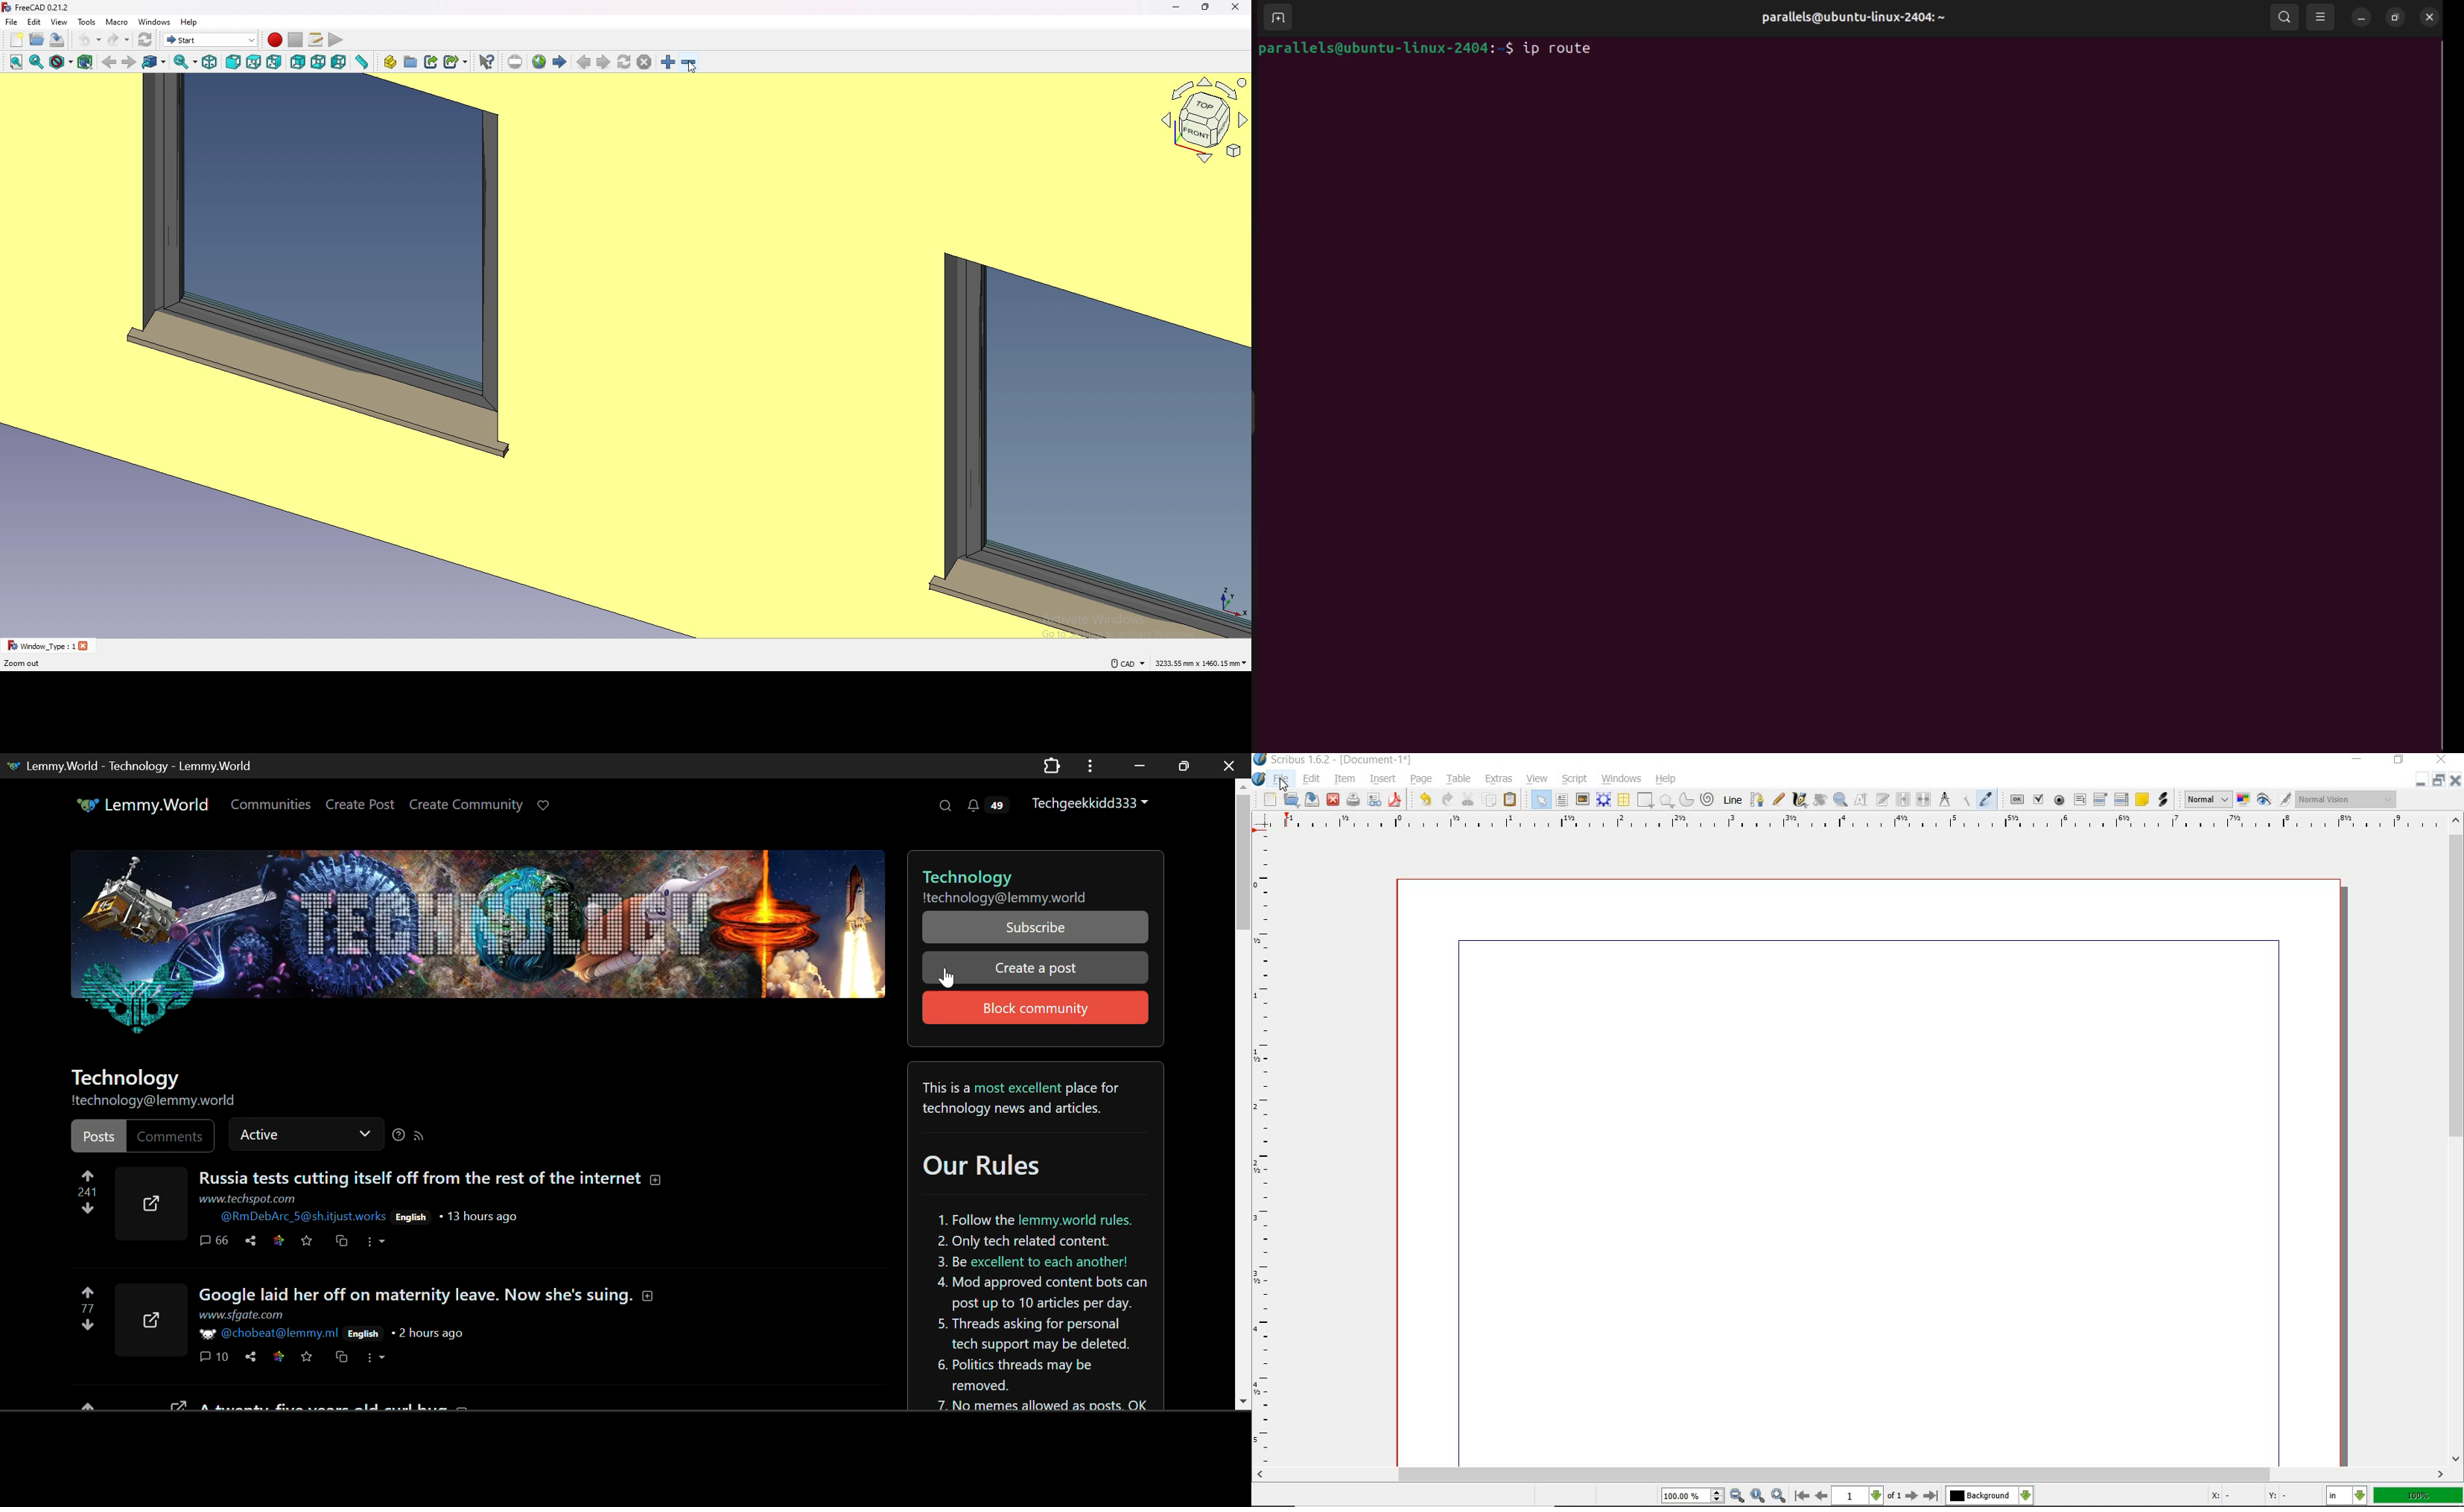 The height and width of the screenshot is (1512, 2464). Describe the element at coordinates (89, 1309) in the screenshot. I see `Post Vote Counter` at that location.